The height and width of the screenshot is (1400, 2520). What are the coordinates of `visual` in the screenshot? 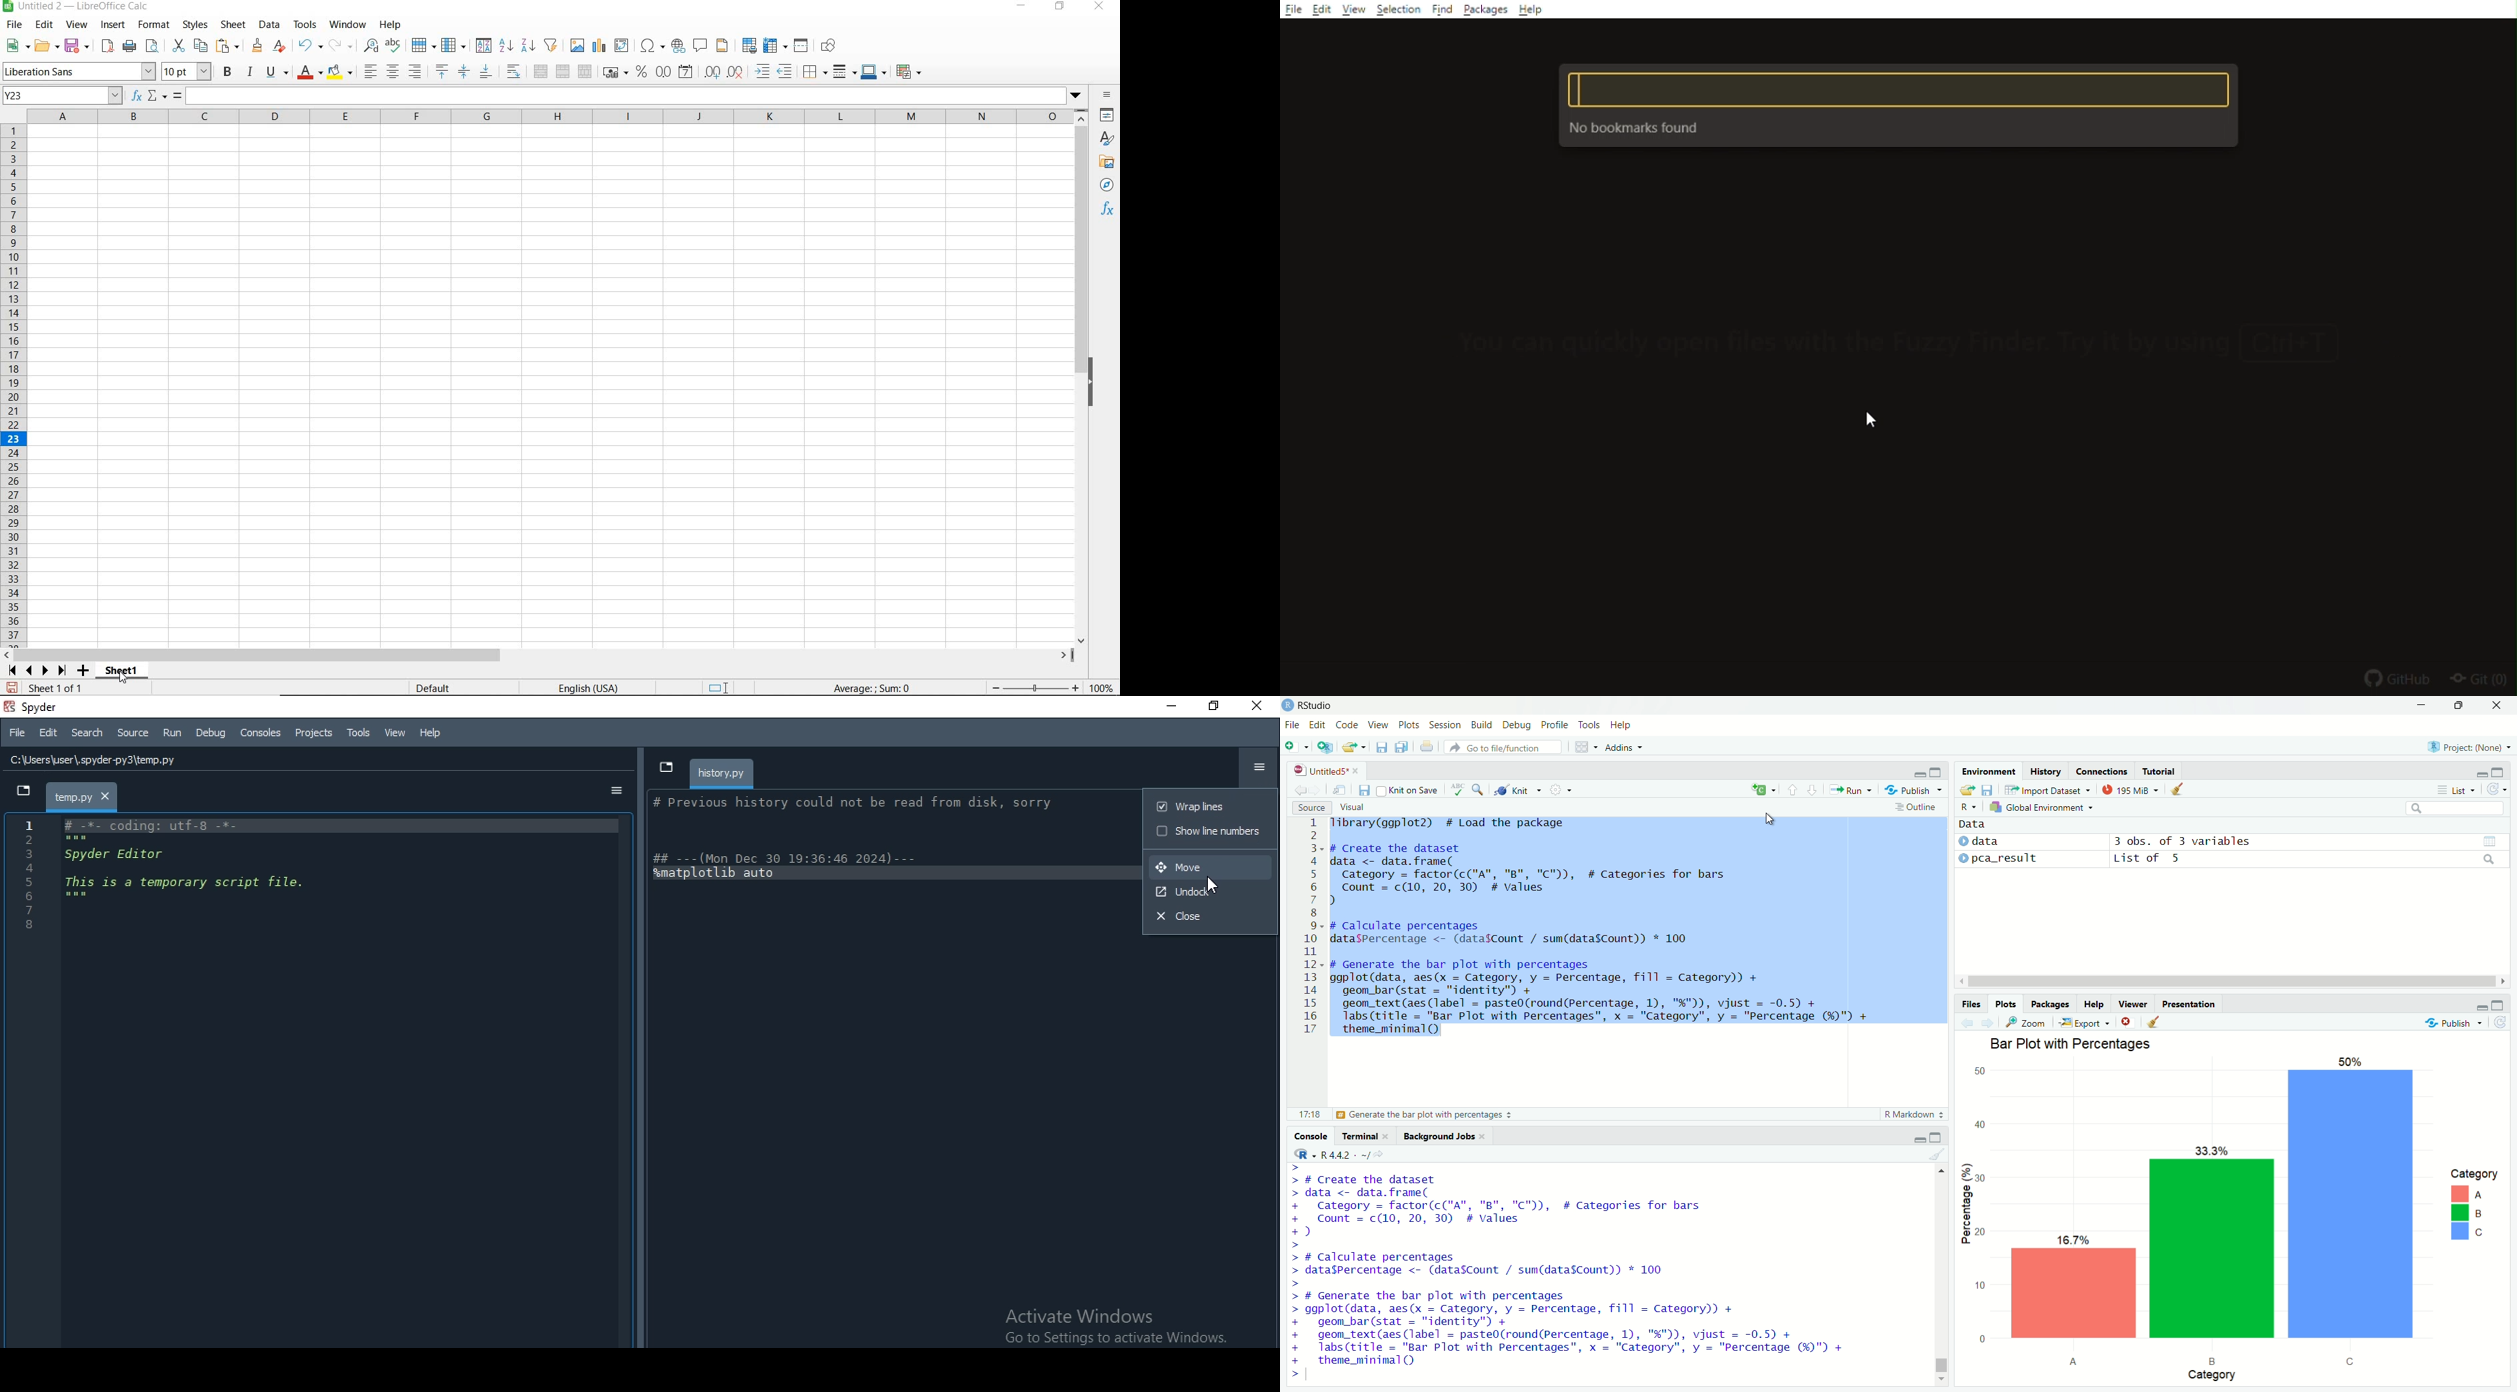 It's located at (1355, 807).